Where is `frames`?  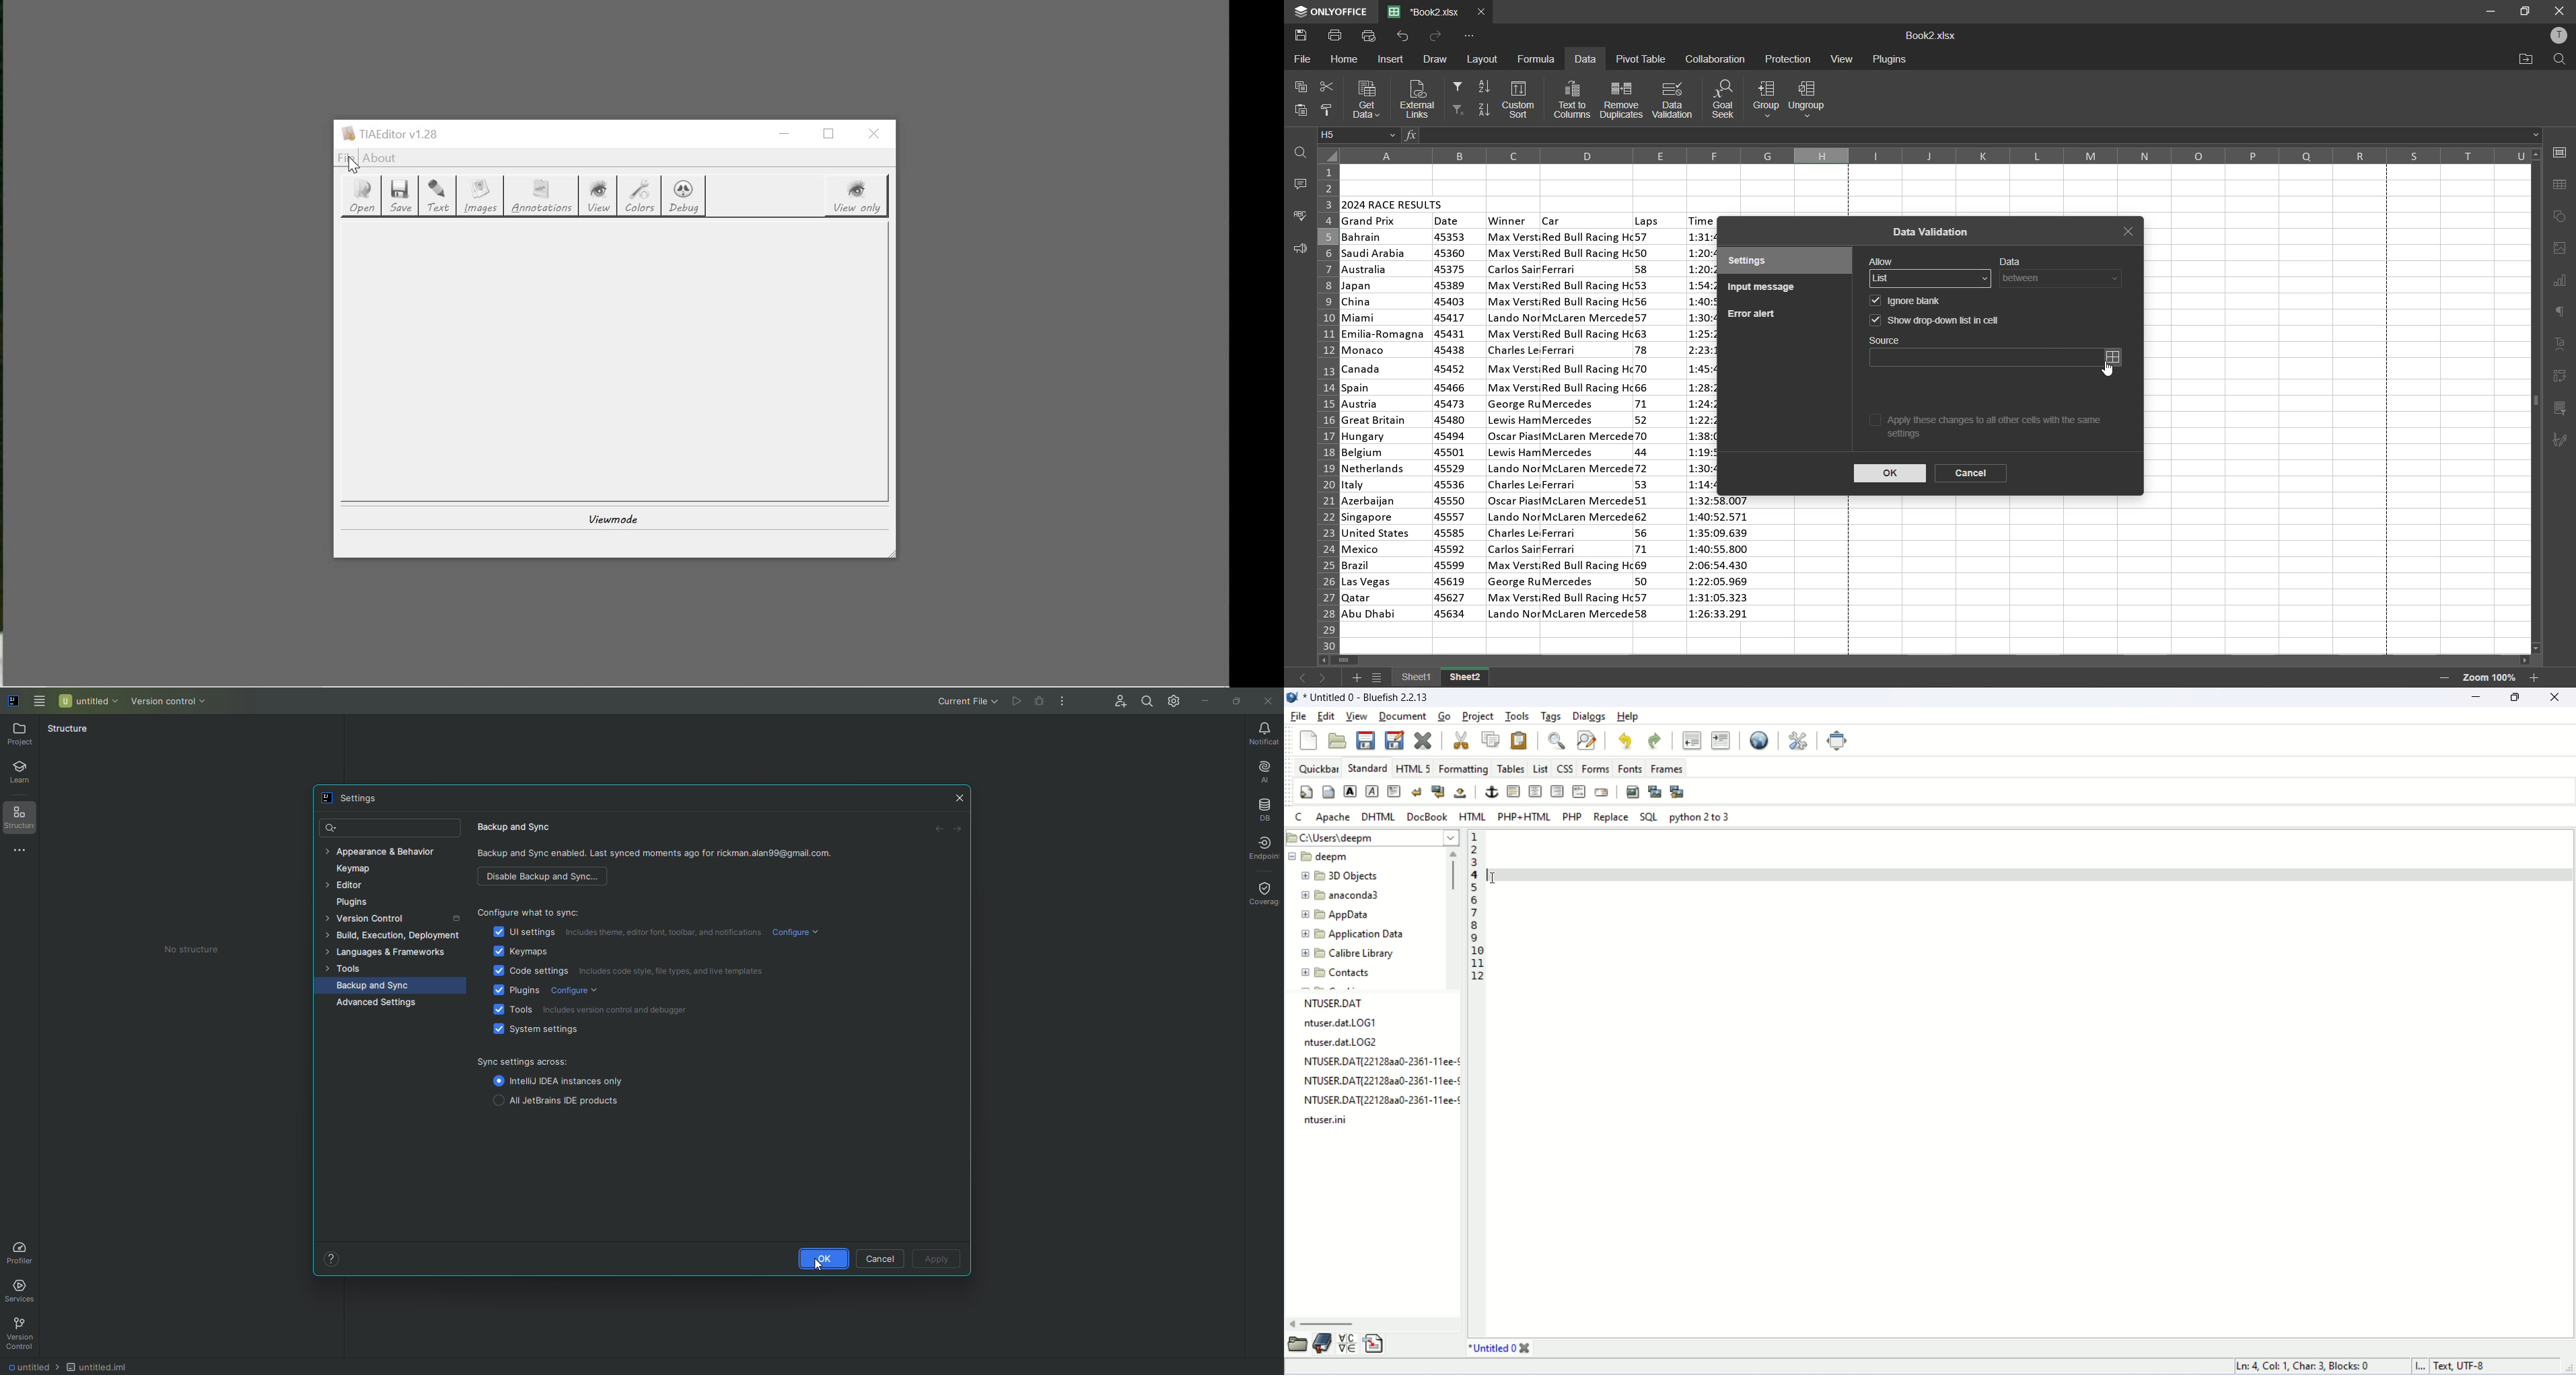 frames is located at coordinates (1666, 769).